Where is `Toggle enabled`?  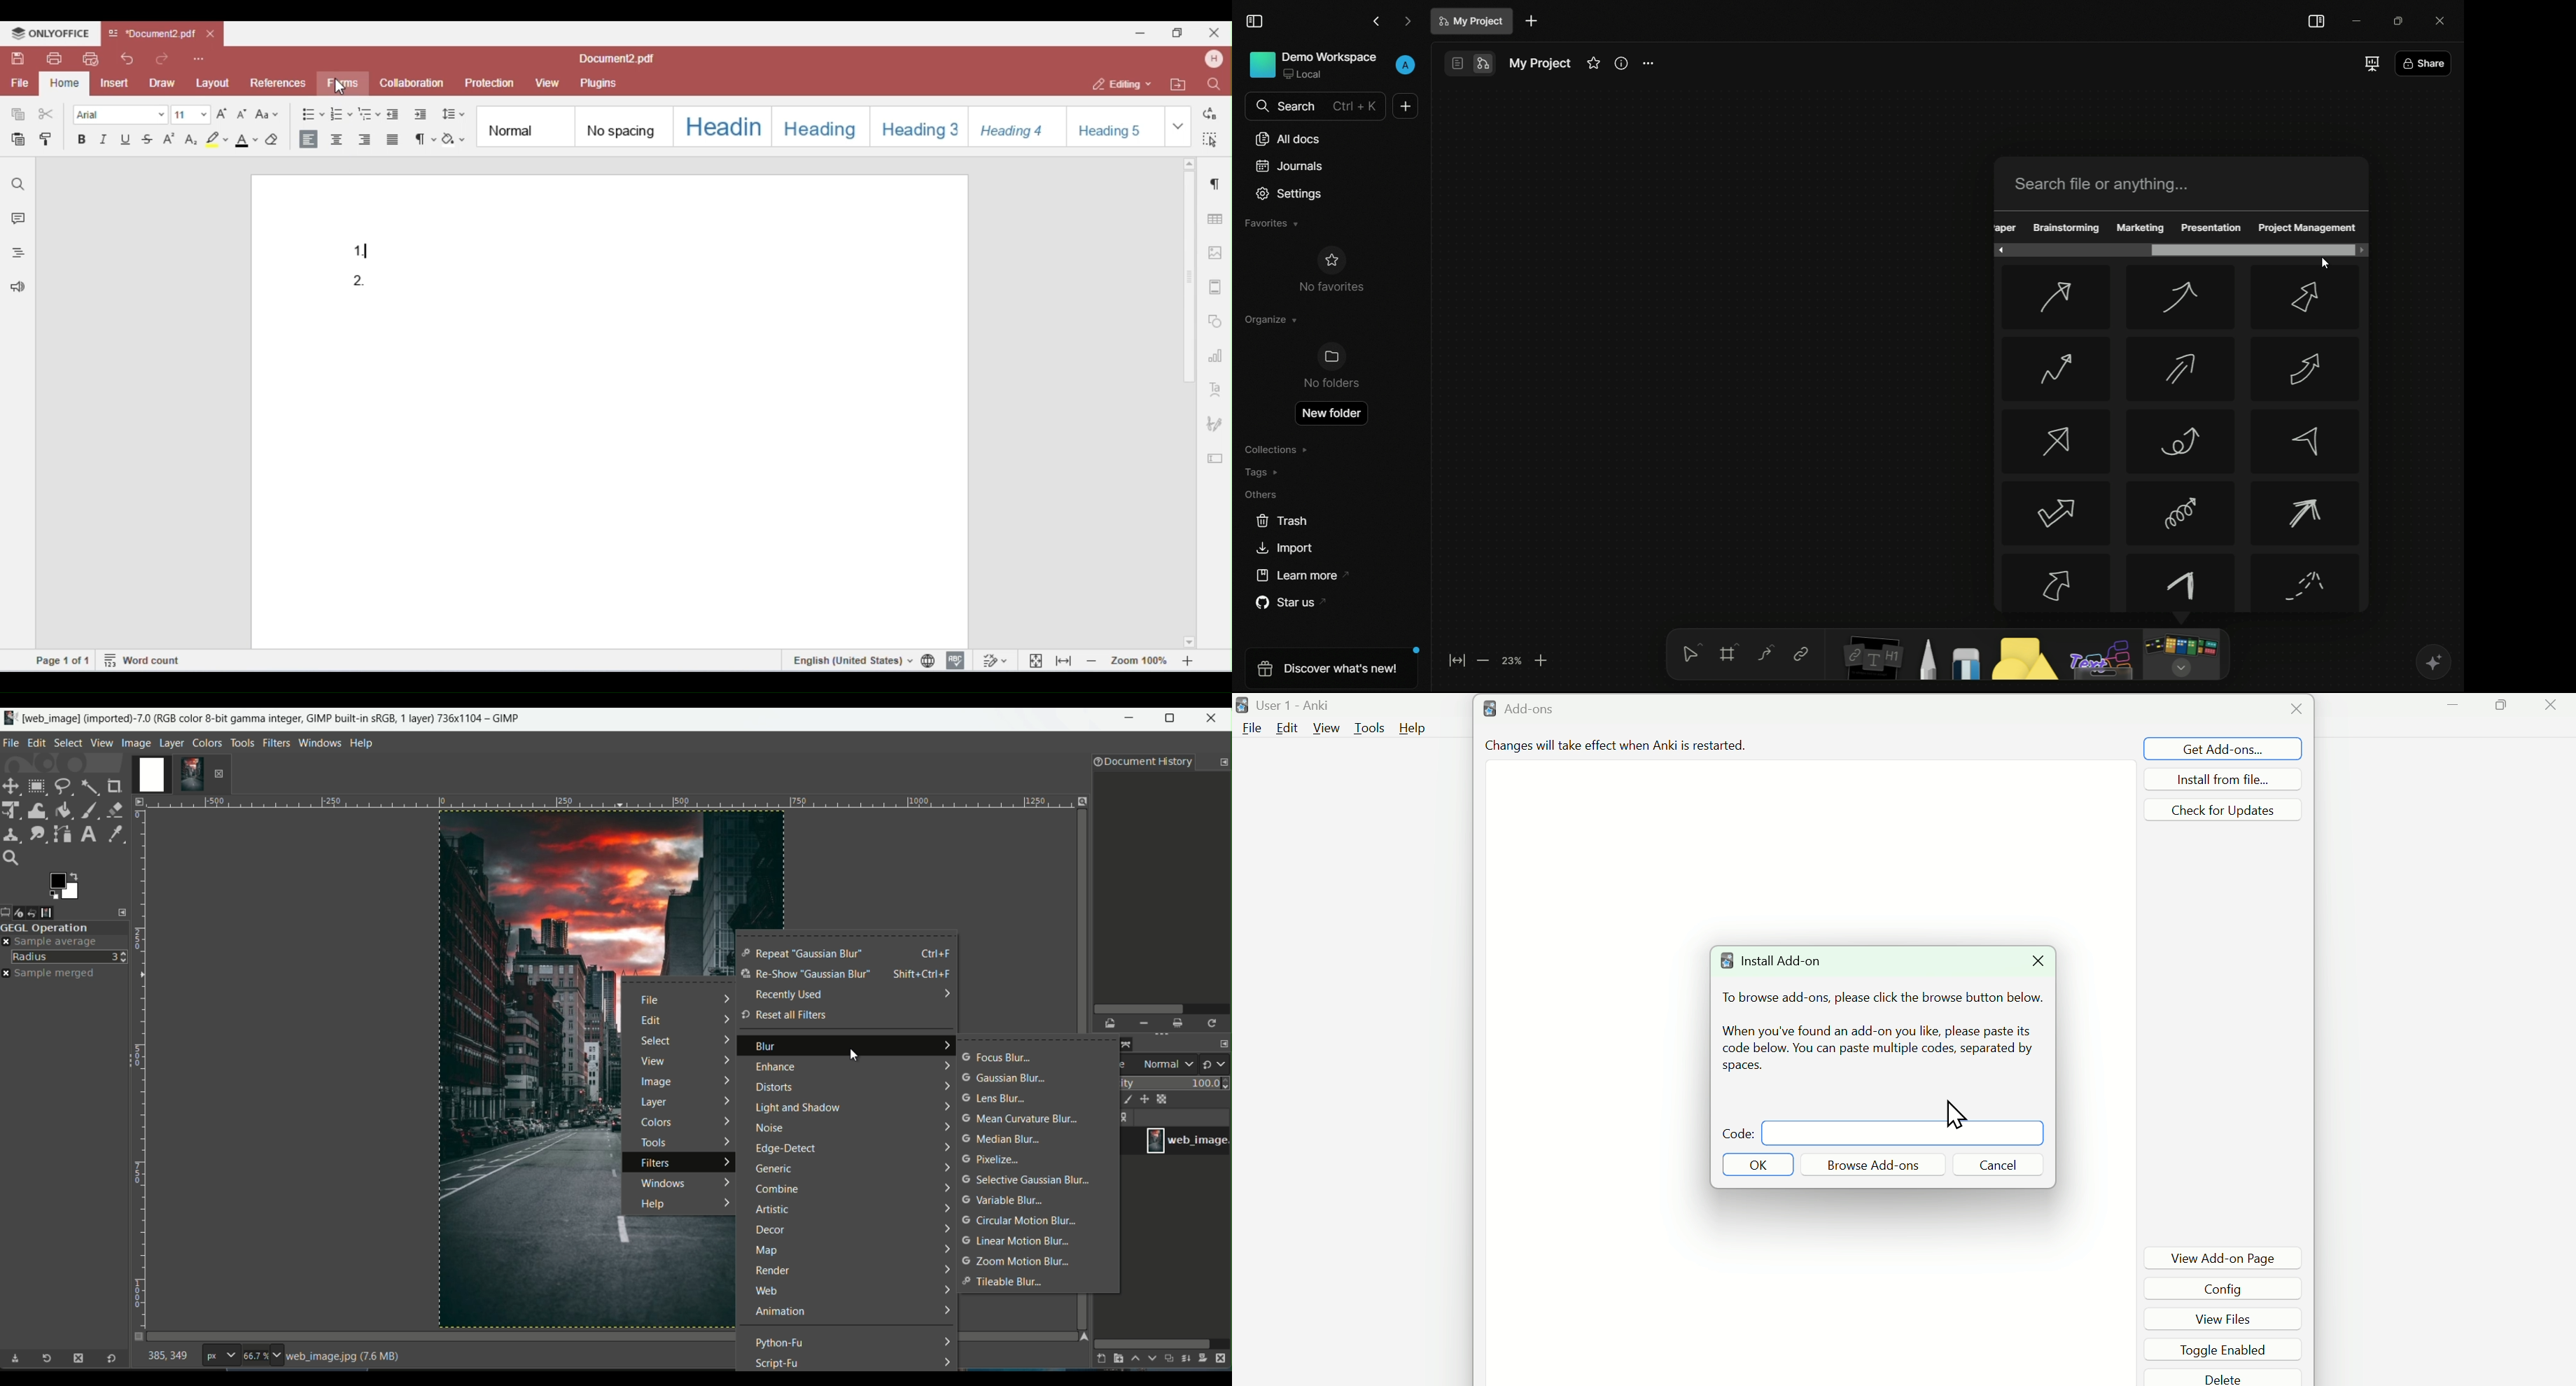
Toggle enabled is located at coordinates (2226, 1348).